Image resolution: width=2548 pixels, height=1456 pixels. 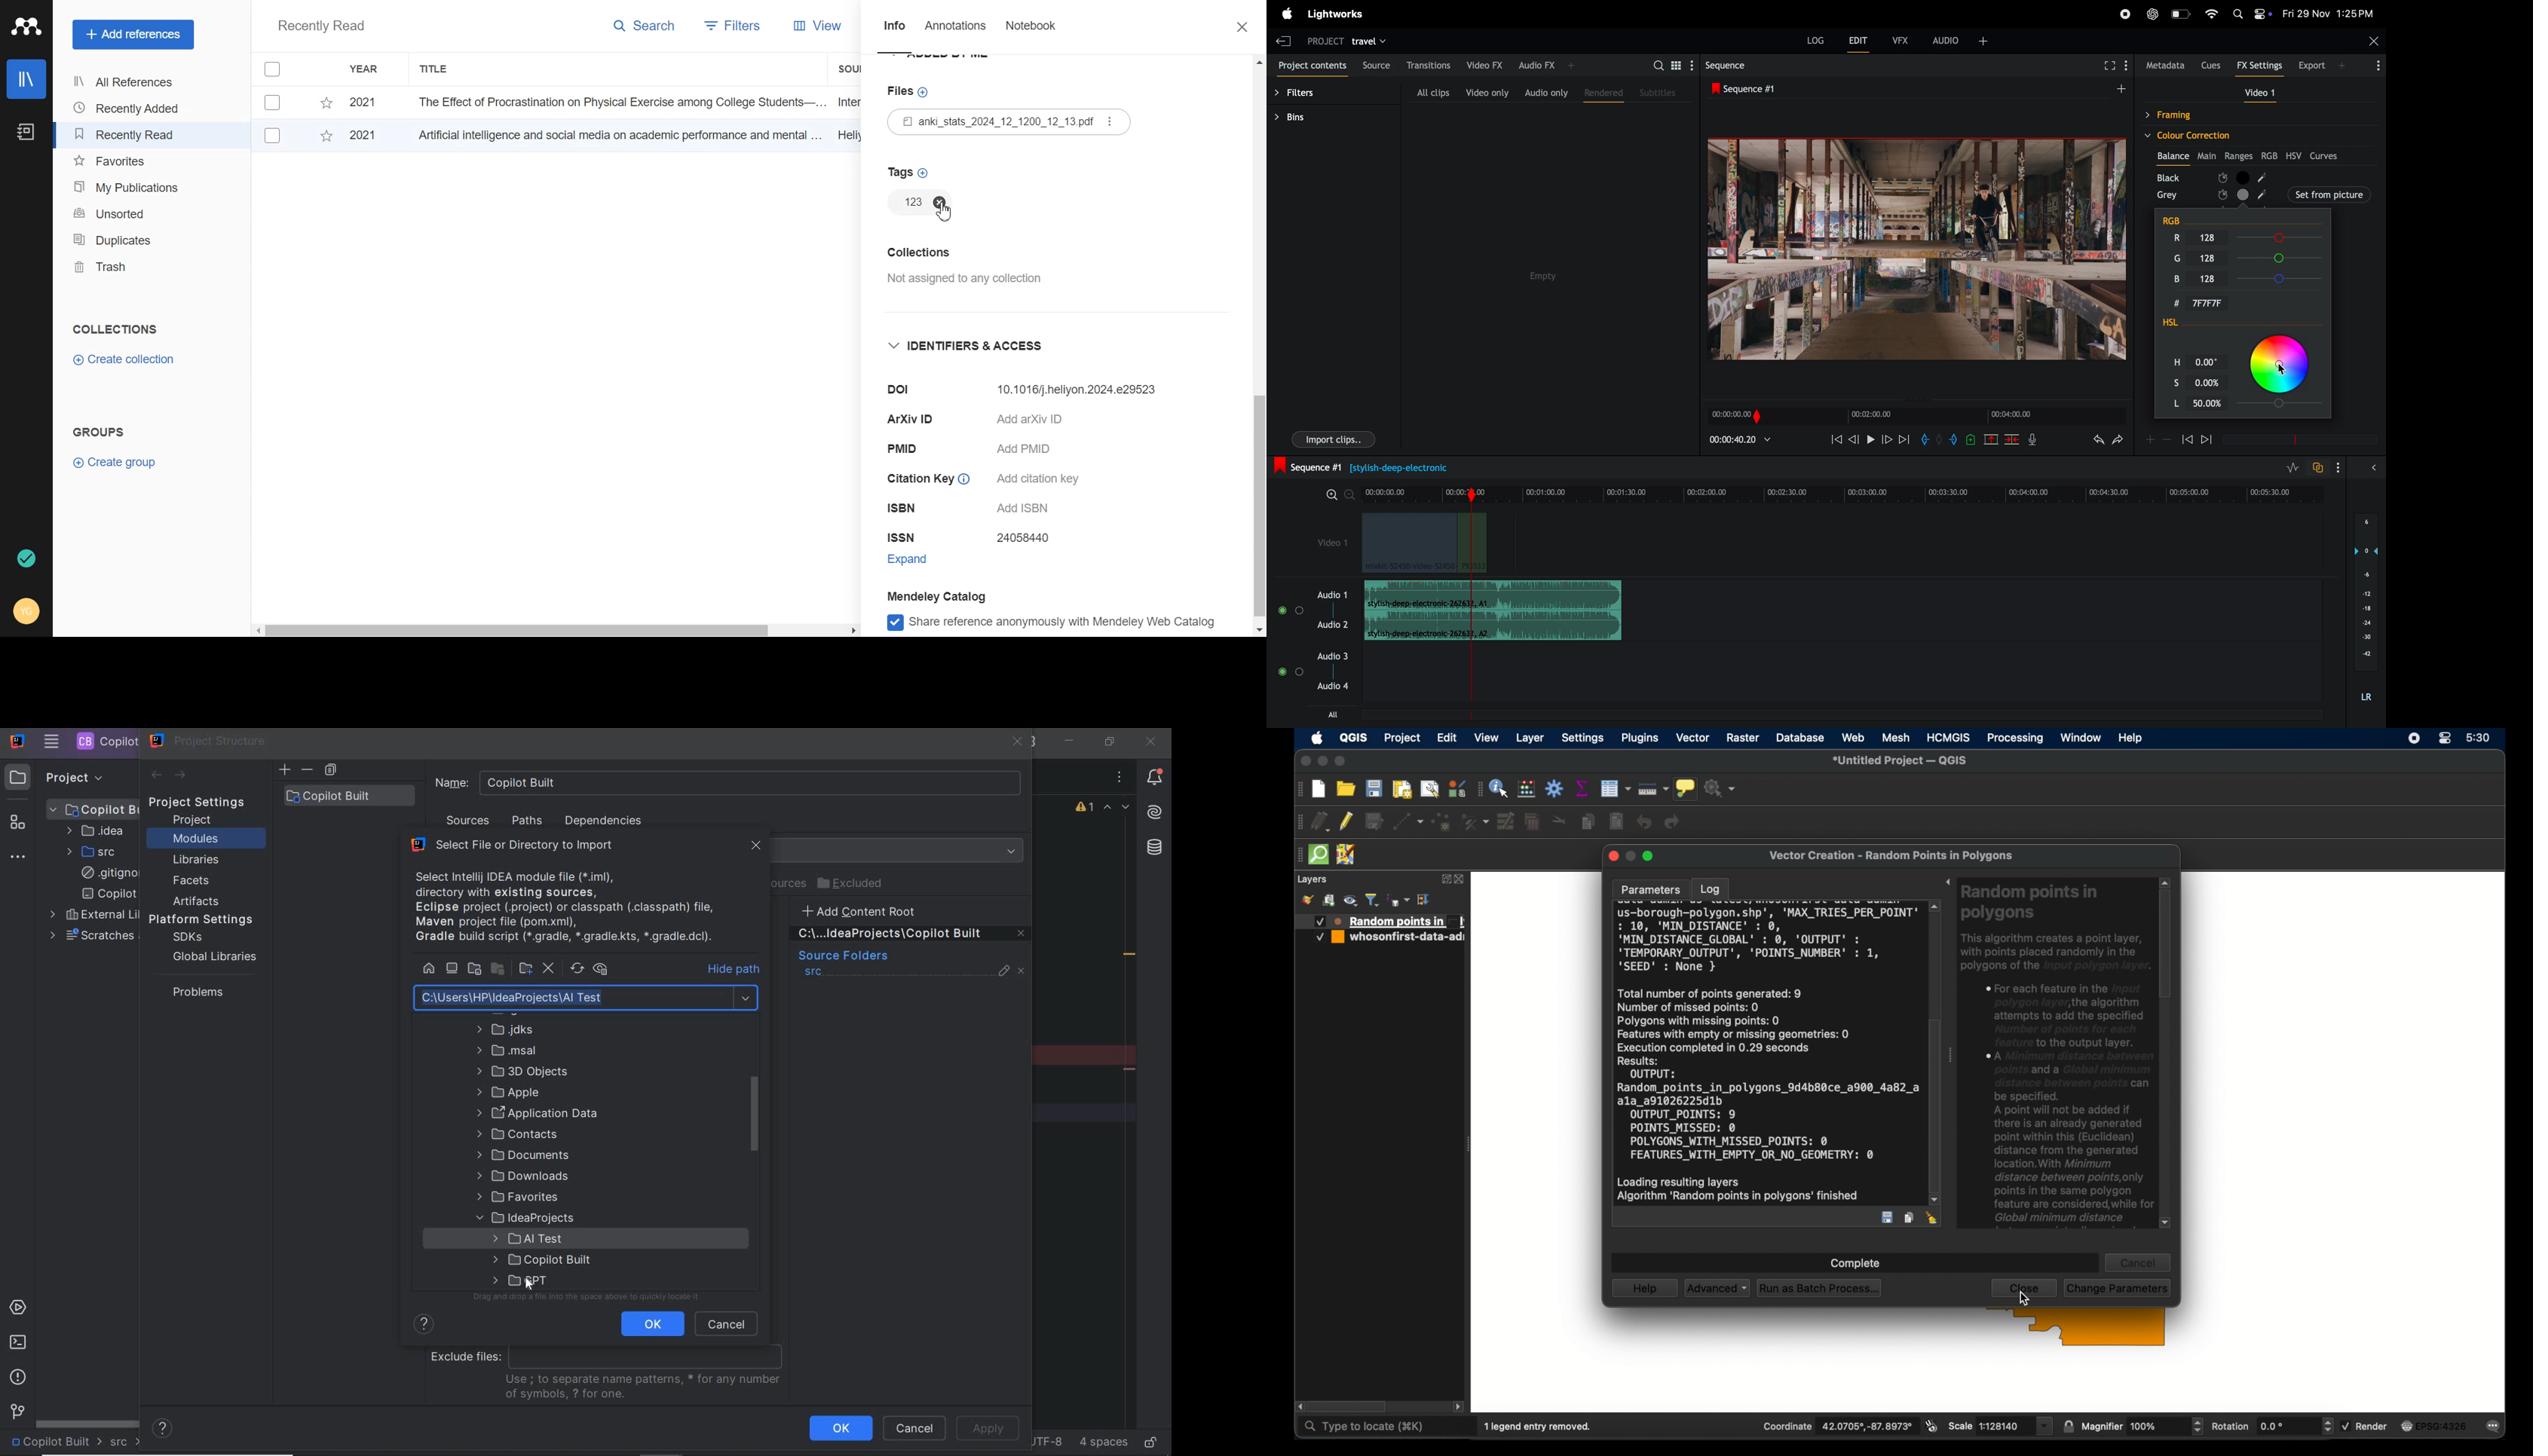 What do you see at coordinates (2284, 364) in the screenshot?
I see `Color Picker` at bounding box center [2284, 364].